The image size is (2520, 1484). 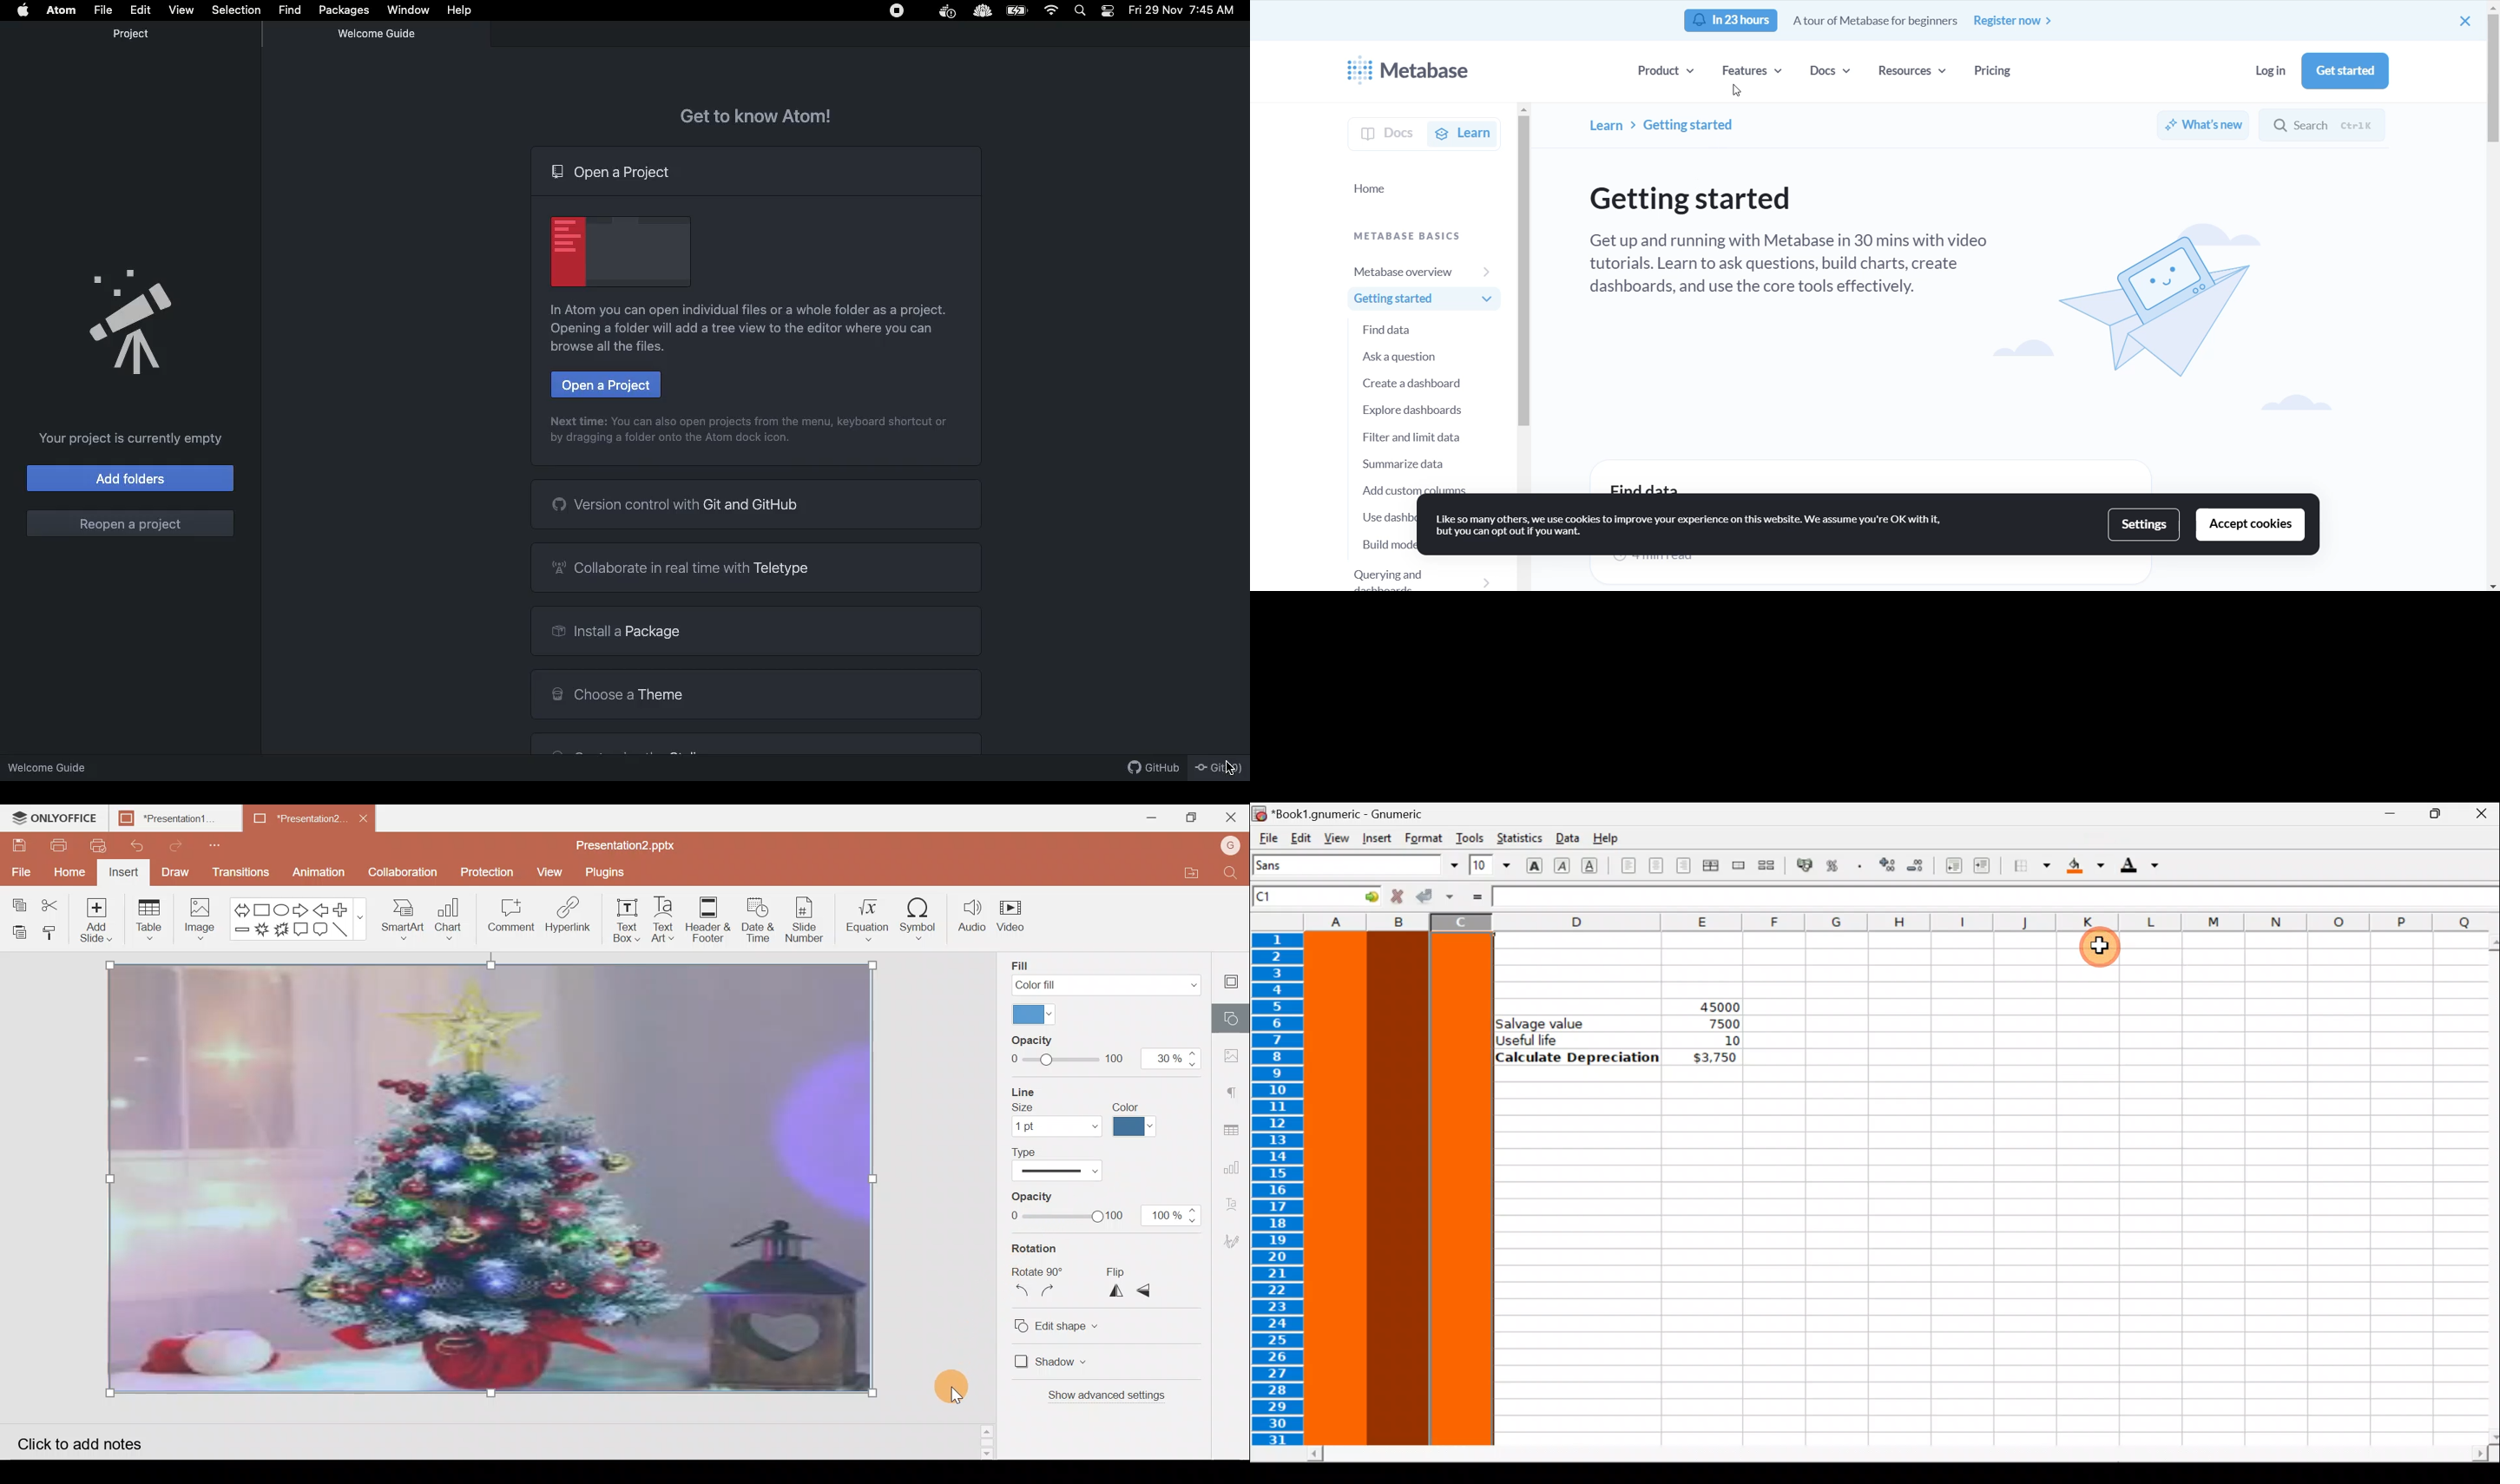 I want to click on Redo, so click(x=178, y=845).